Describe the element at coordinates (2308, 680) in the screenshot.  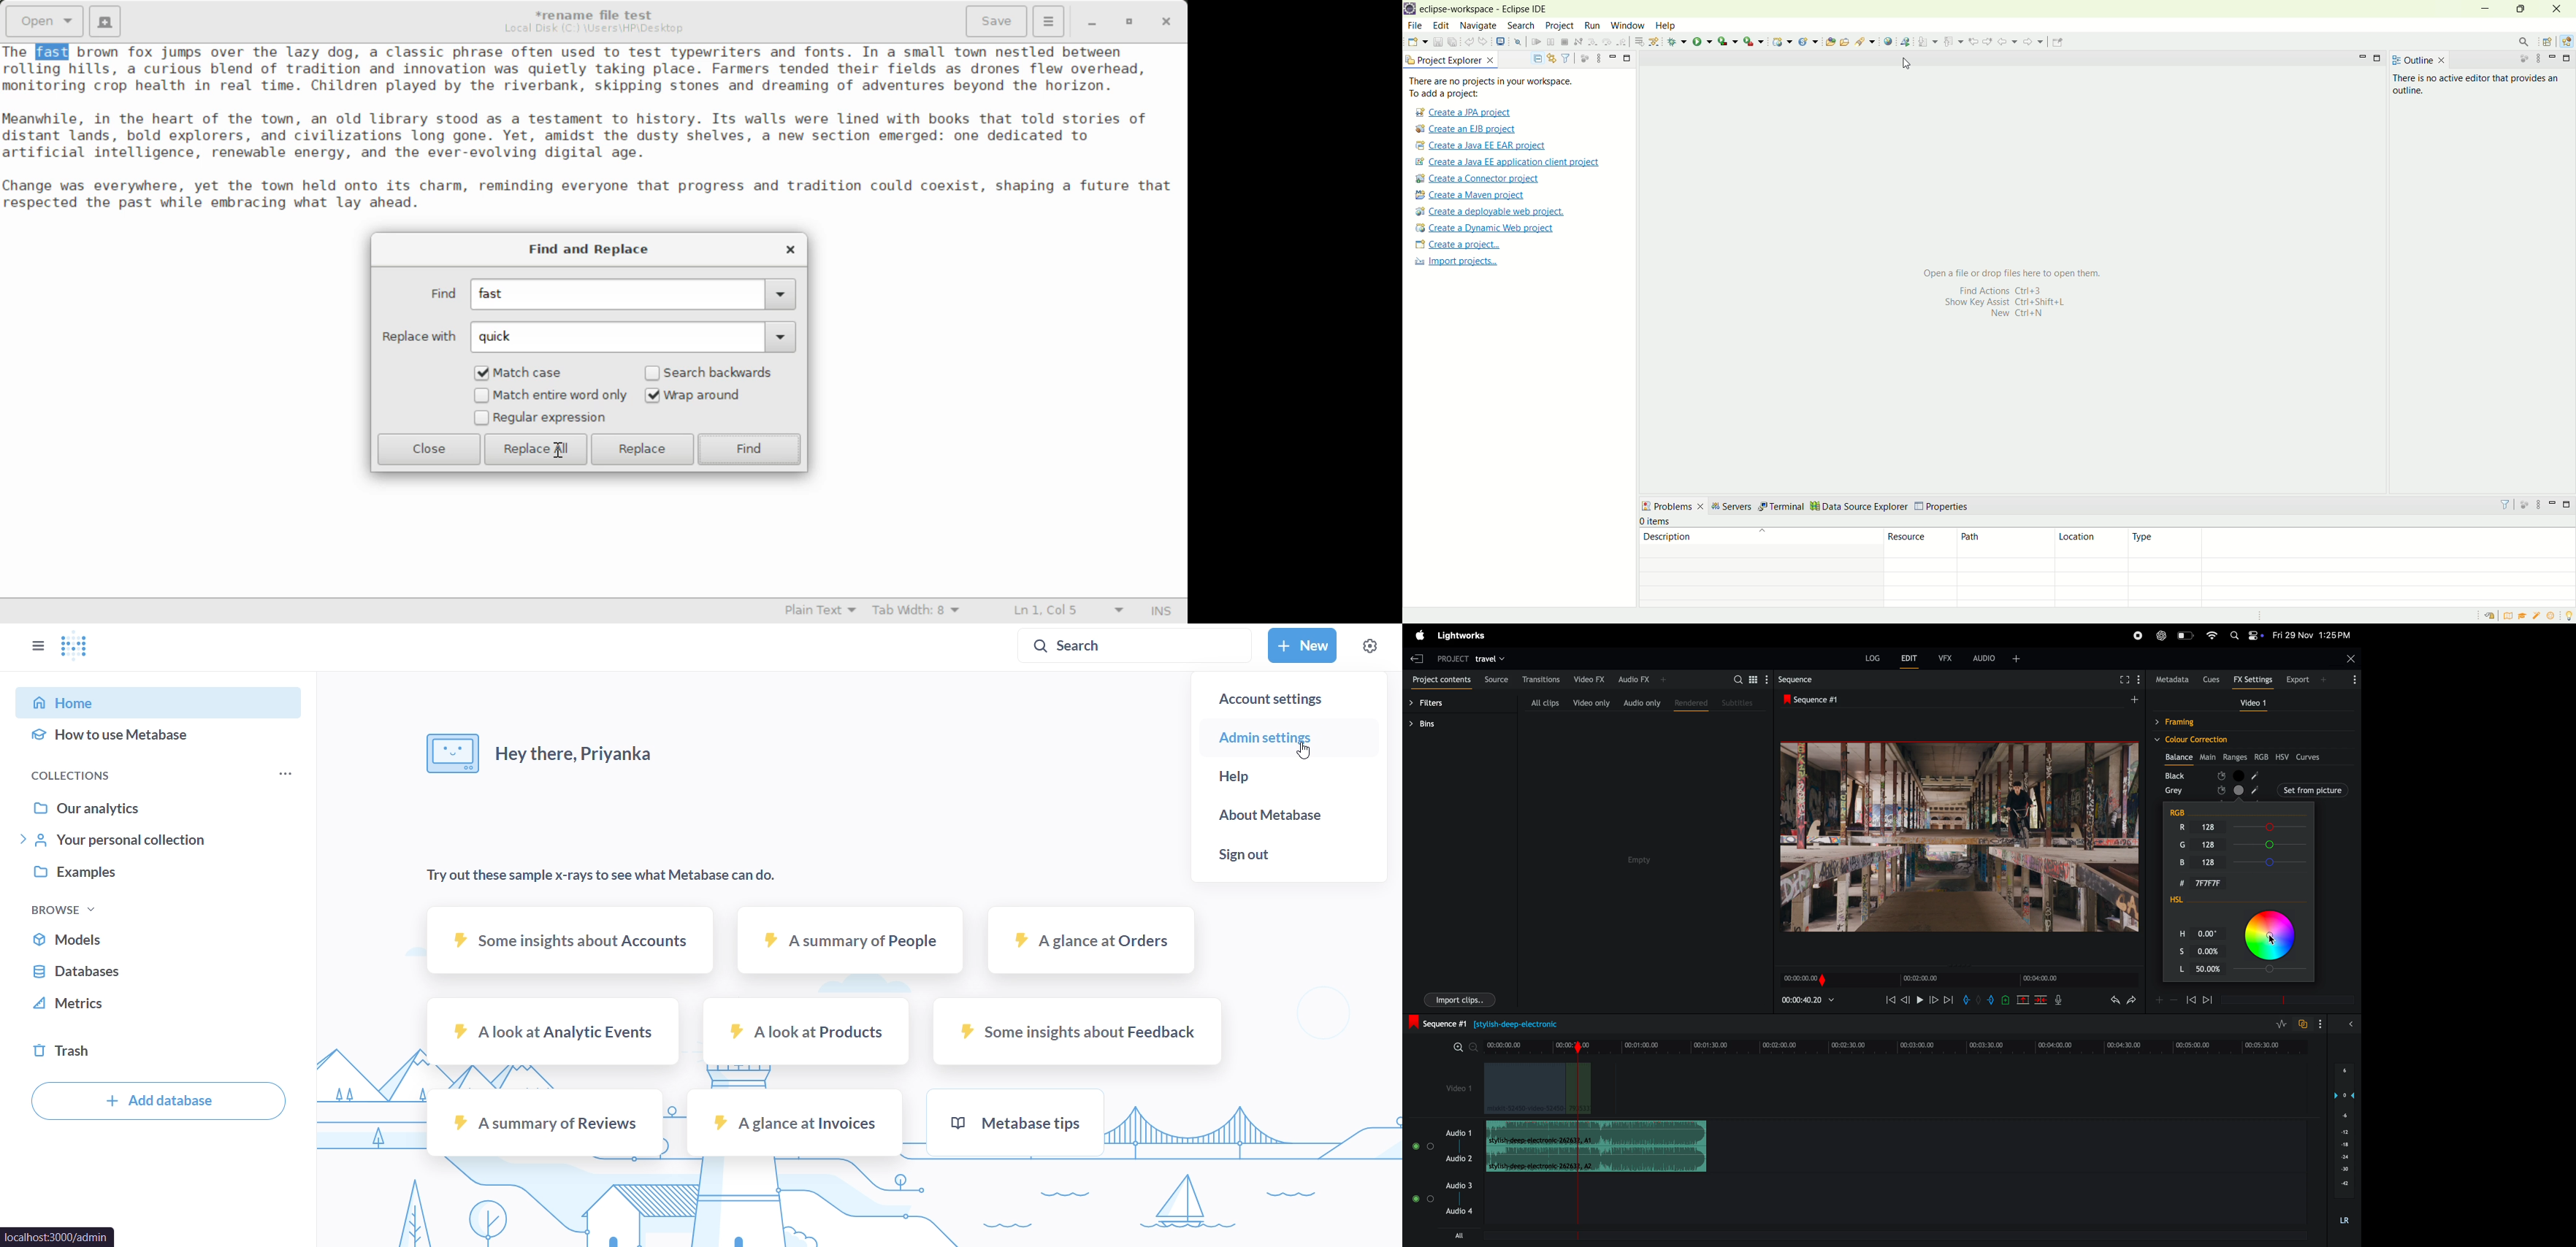
I see `export` at that location.